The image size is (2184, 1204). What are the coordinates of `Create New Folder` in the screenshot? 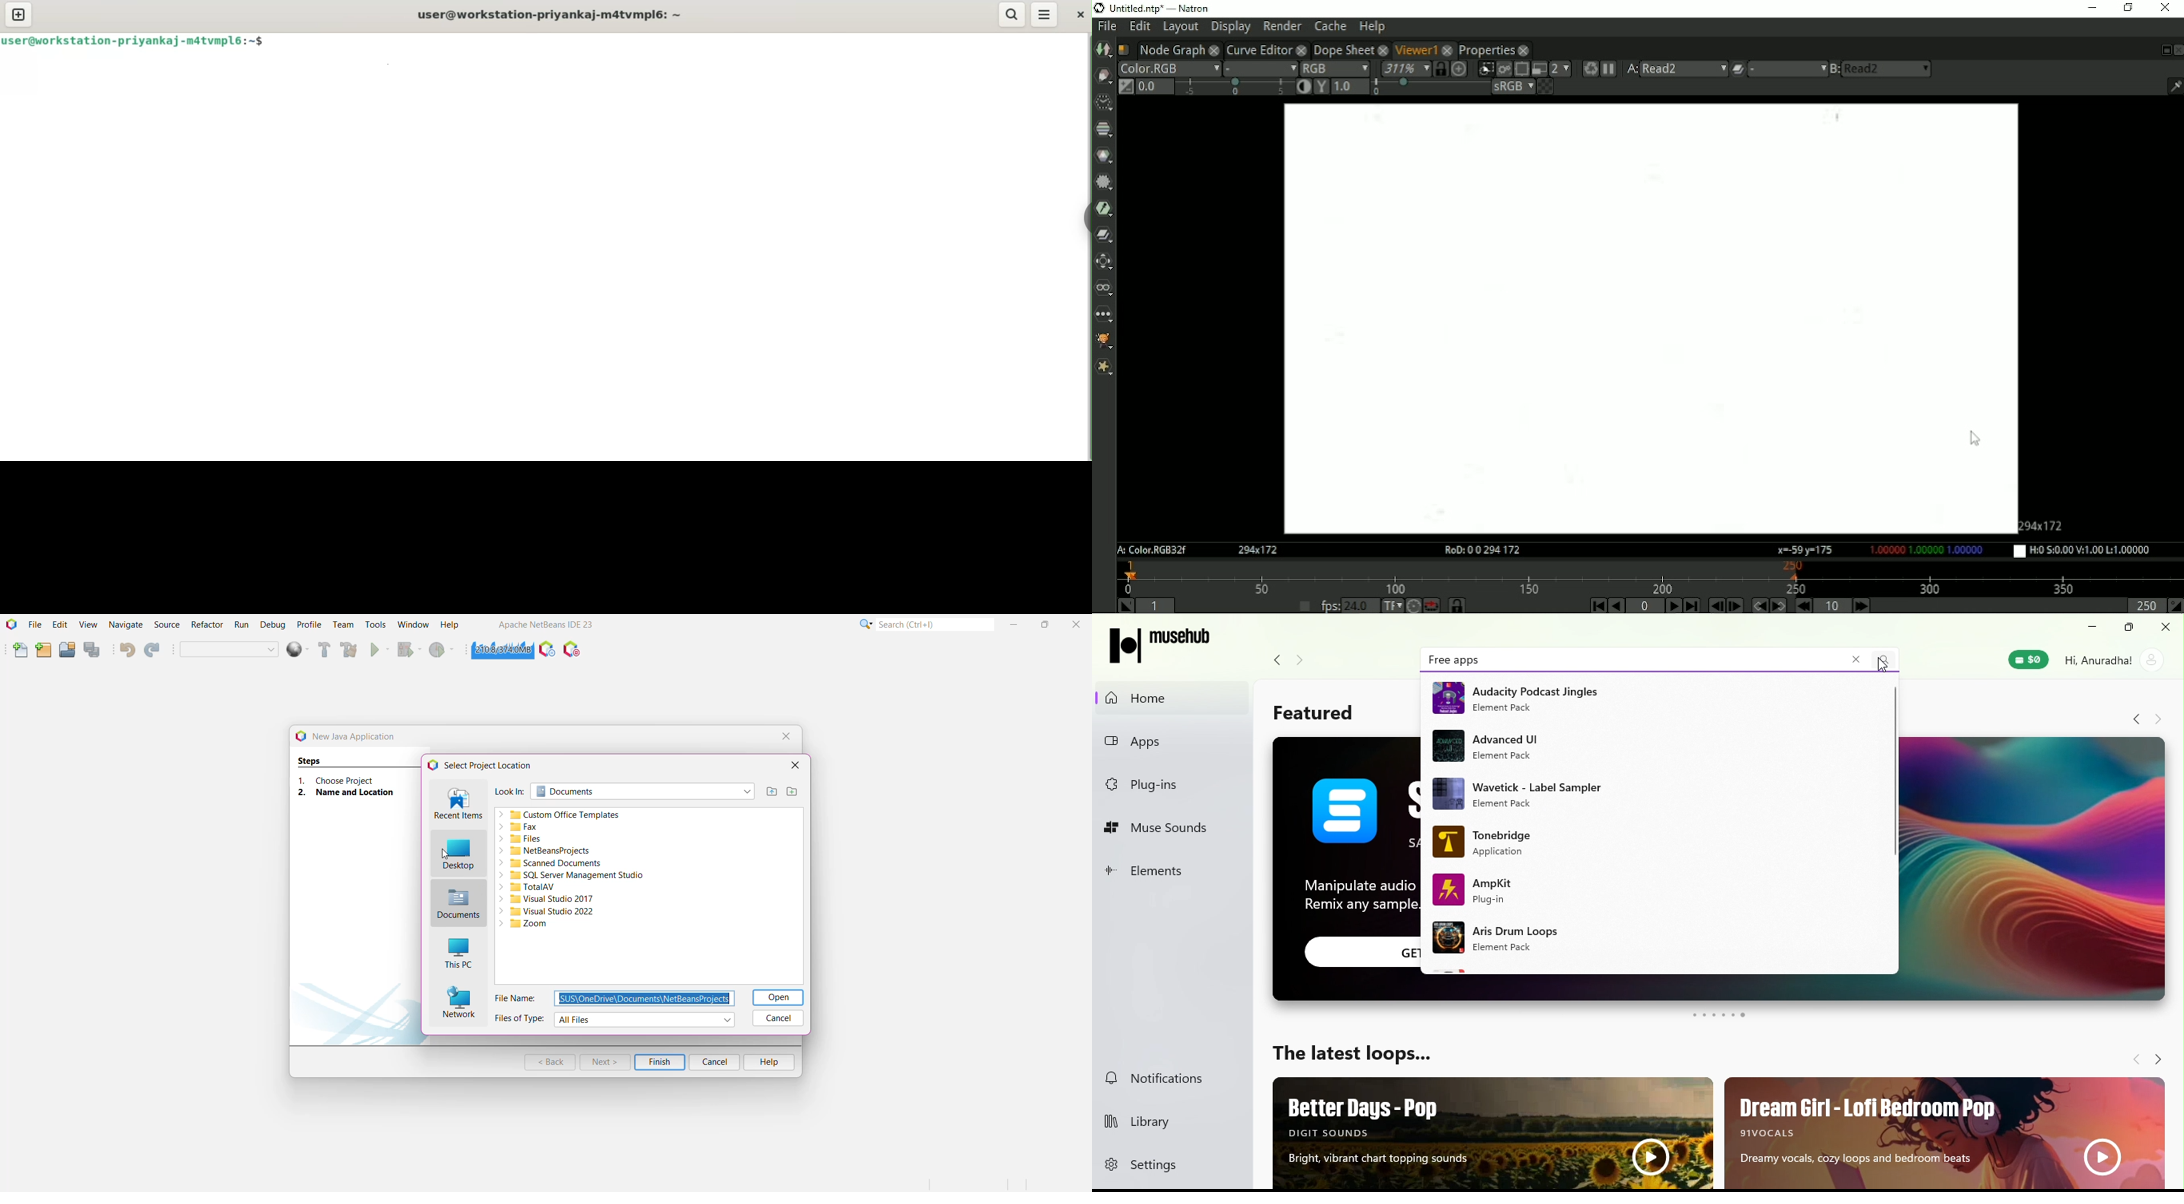 It's located at (792, 792).